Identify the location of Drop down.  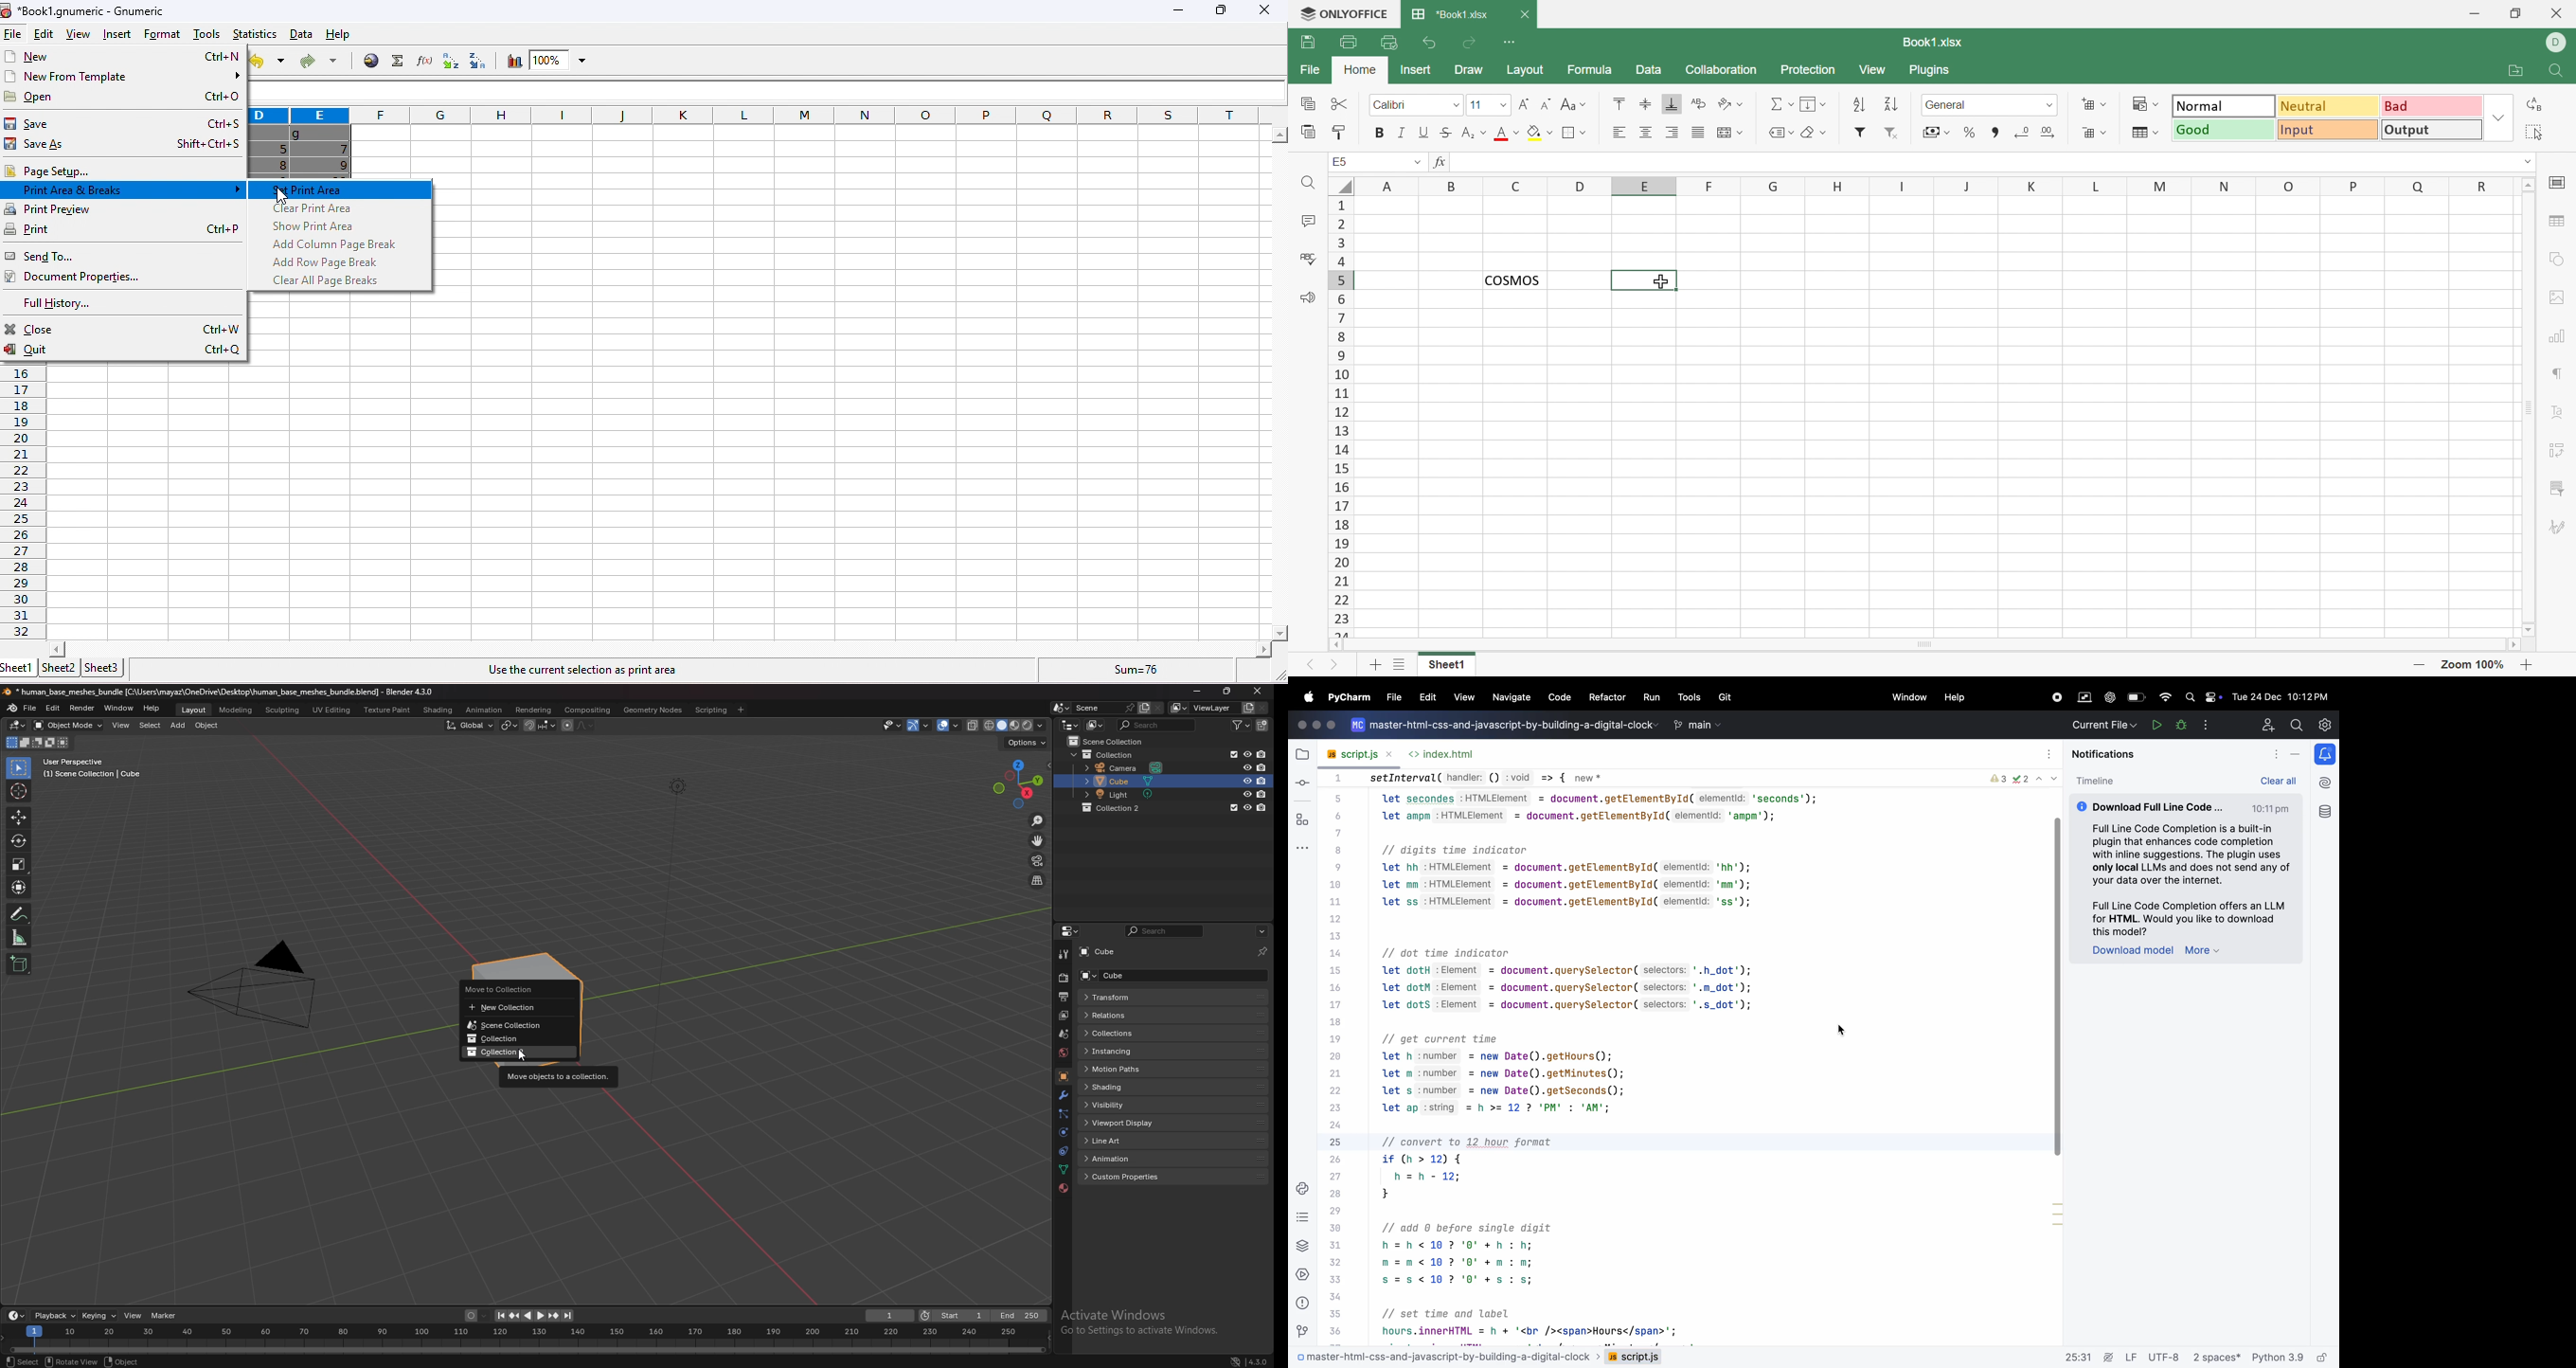
(1505, 104).